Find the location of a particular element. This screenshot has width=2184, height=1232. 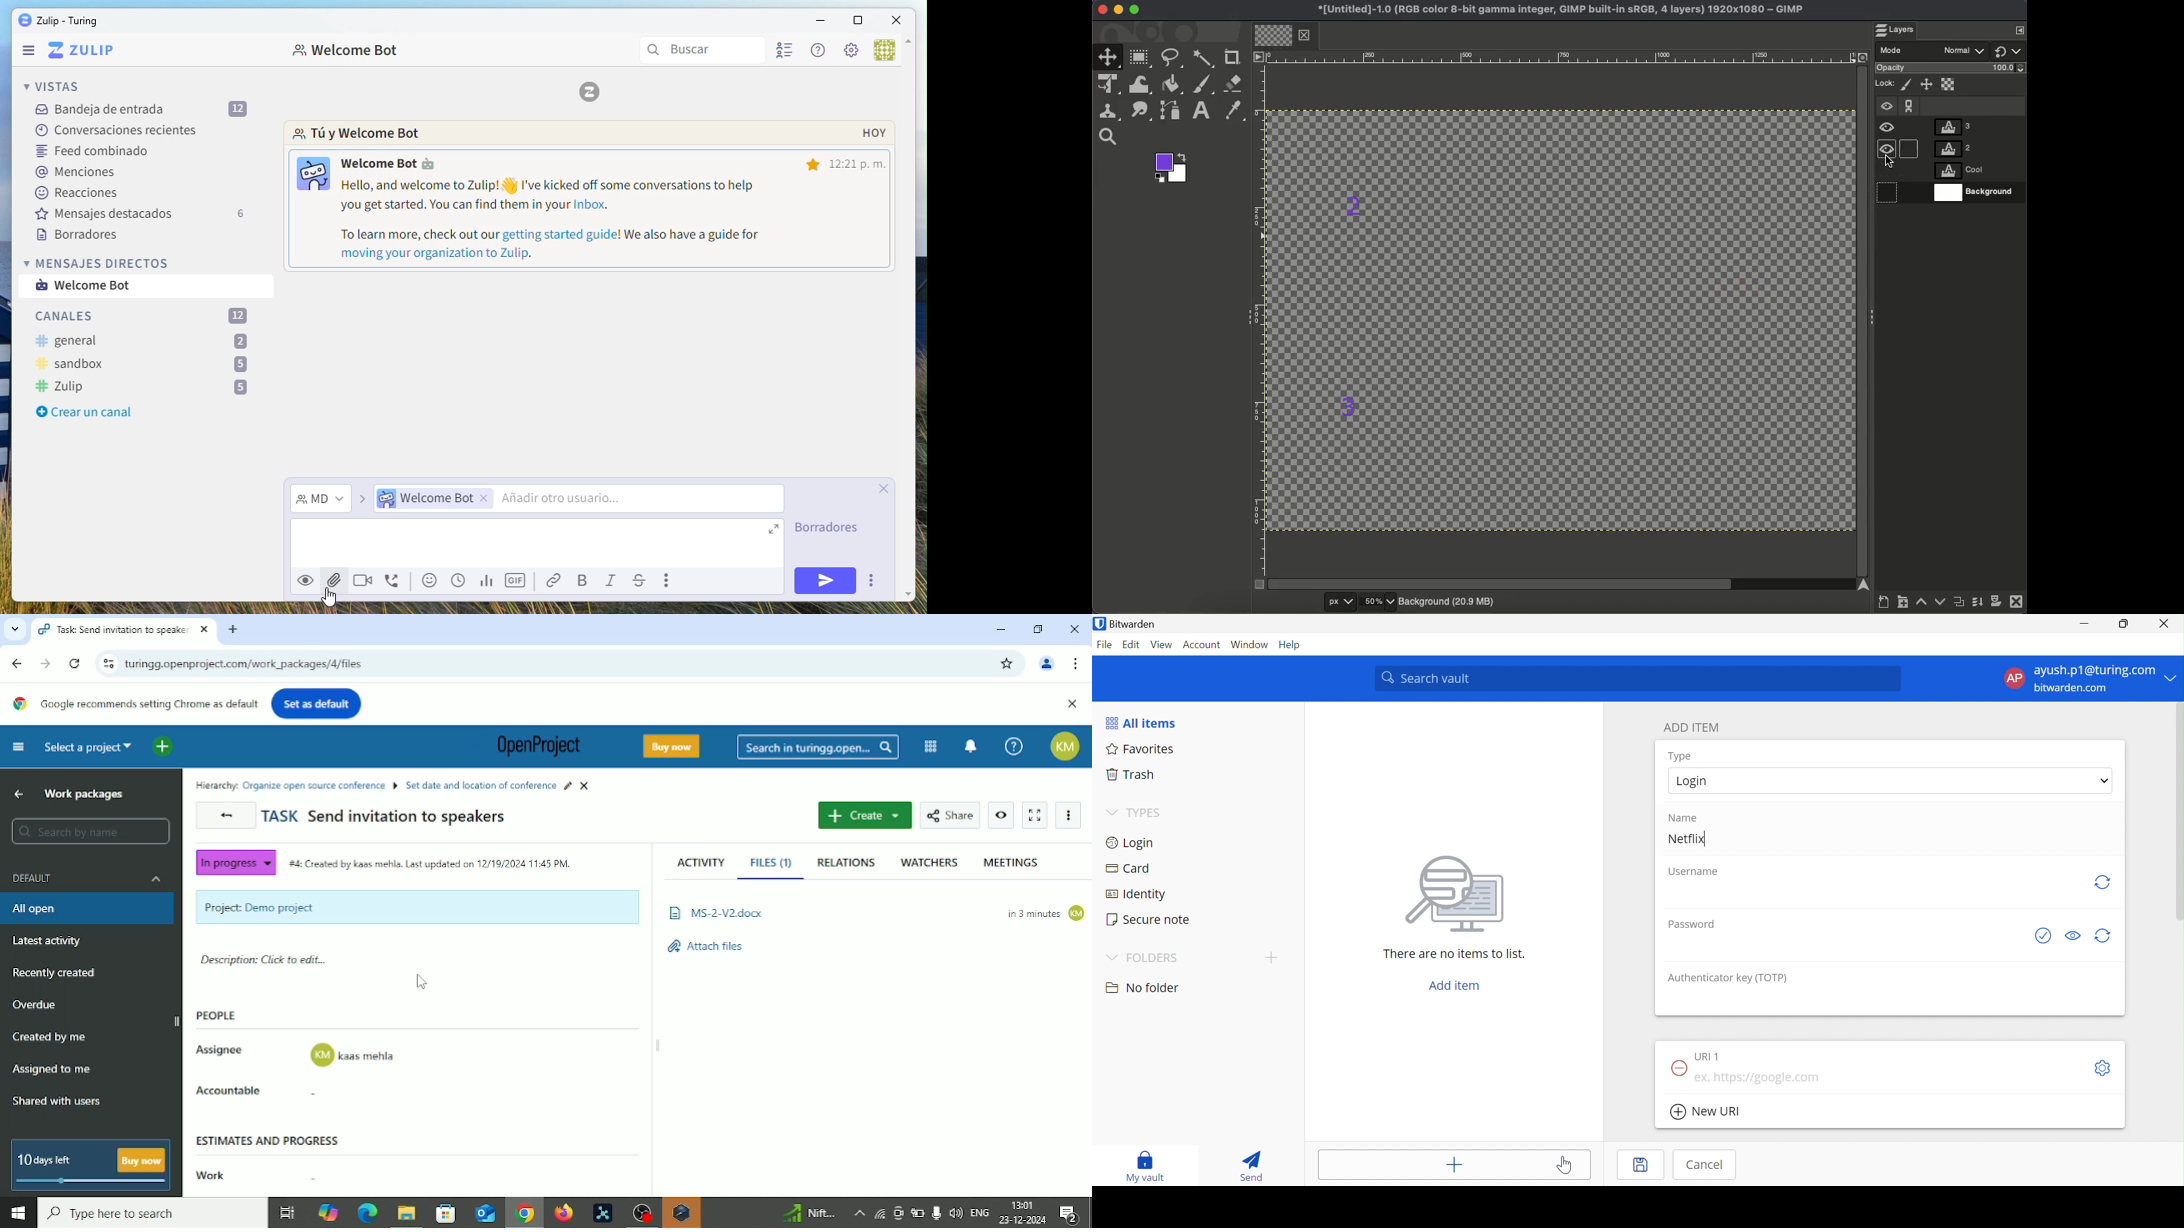

Mic is located at coordinates (936, 1212).